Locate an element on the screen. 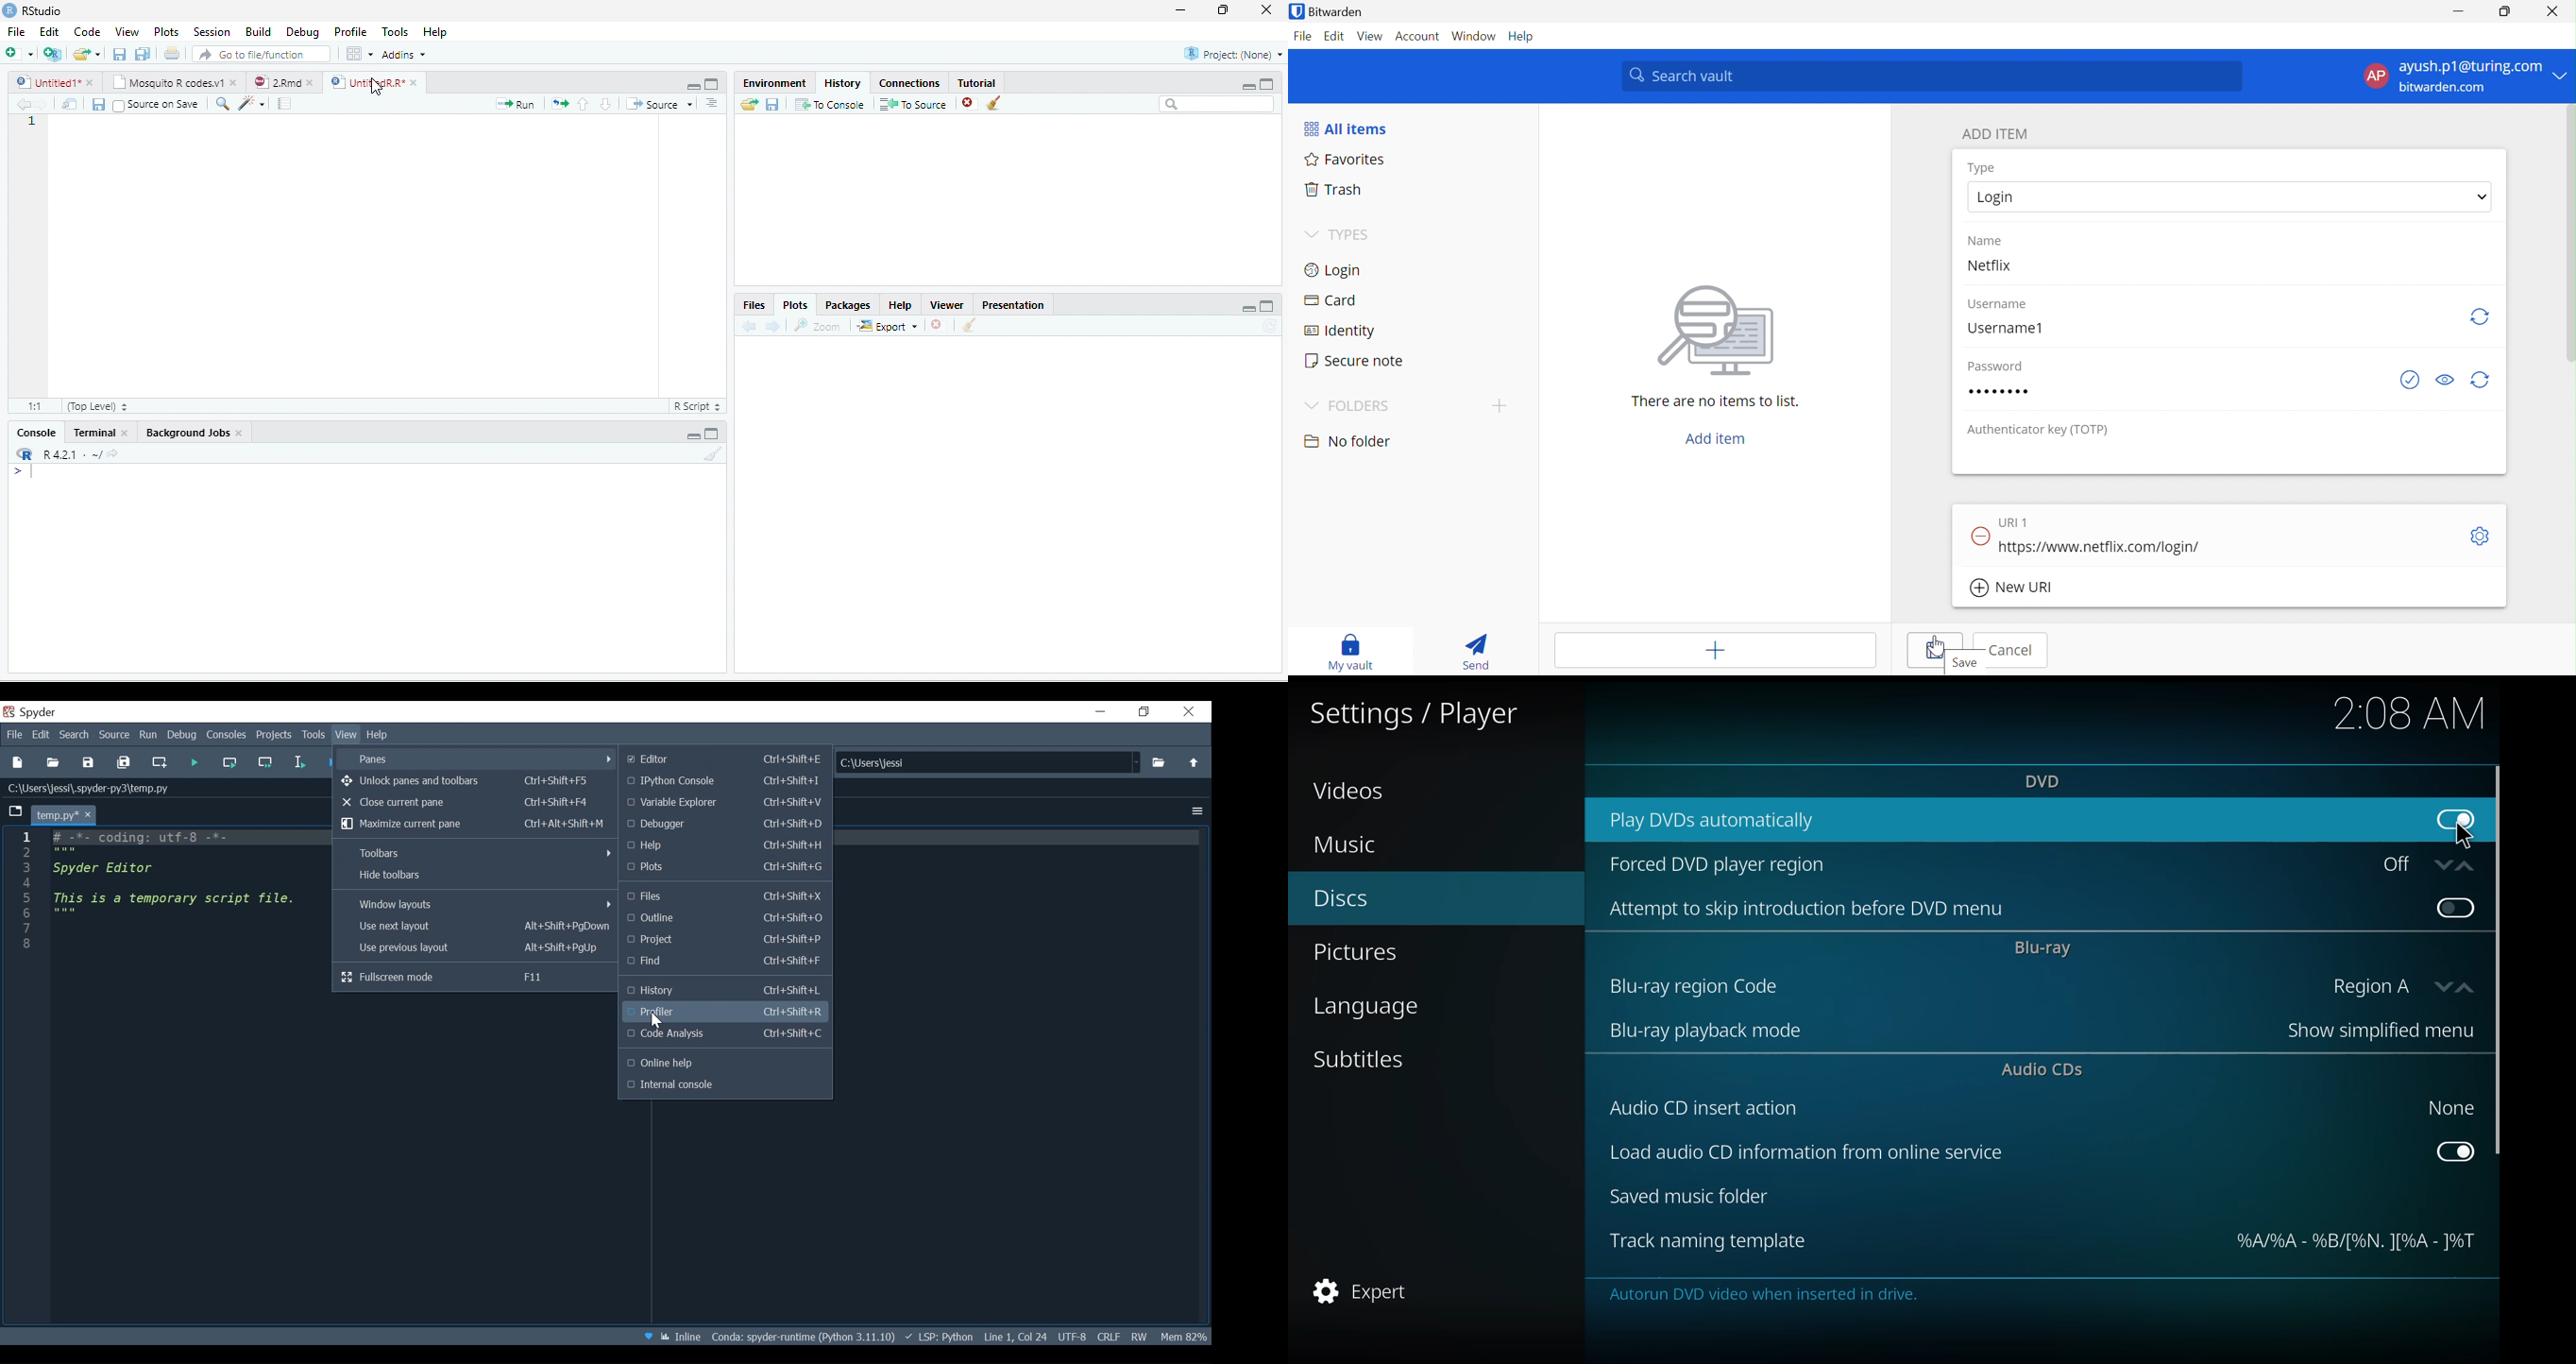 The height and width of the screenshot is (1372, 2576). Save history into a file is located at coordinates (772, 105).